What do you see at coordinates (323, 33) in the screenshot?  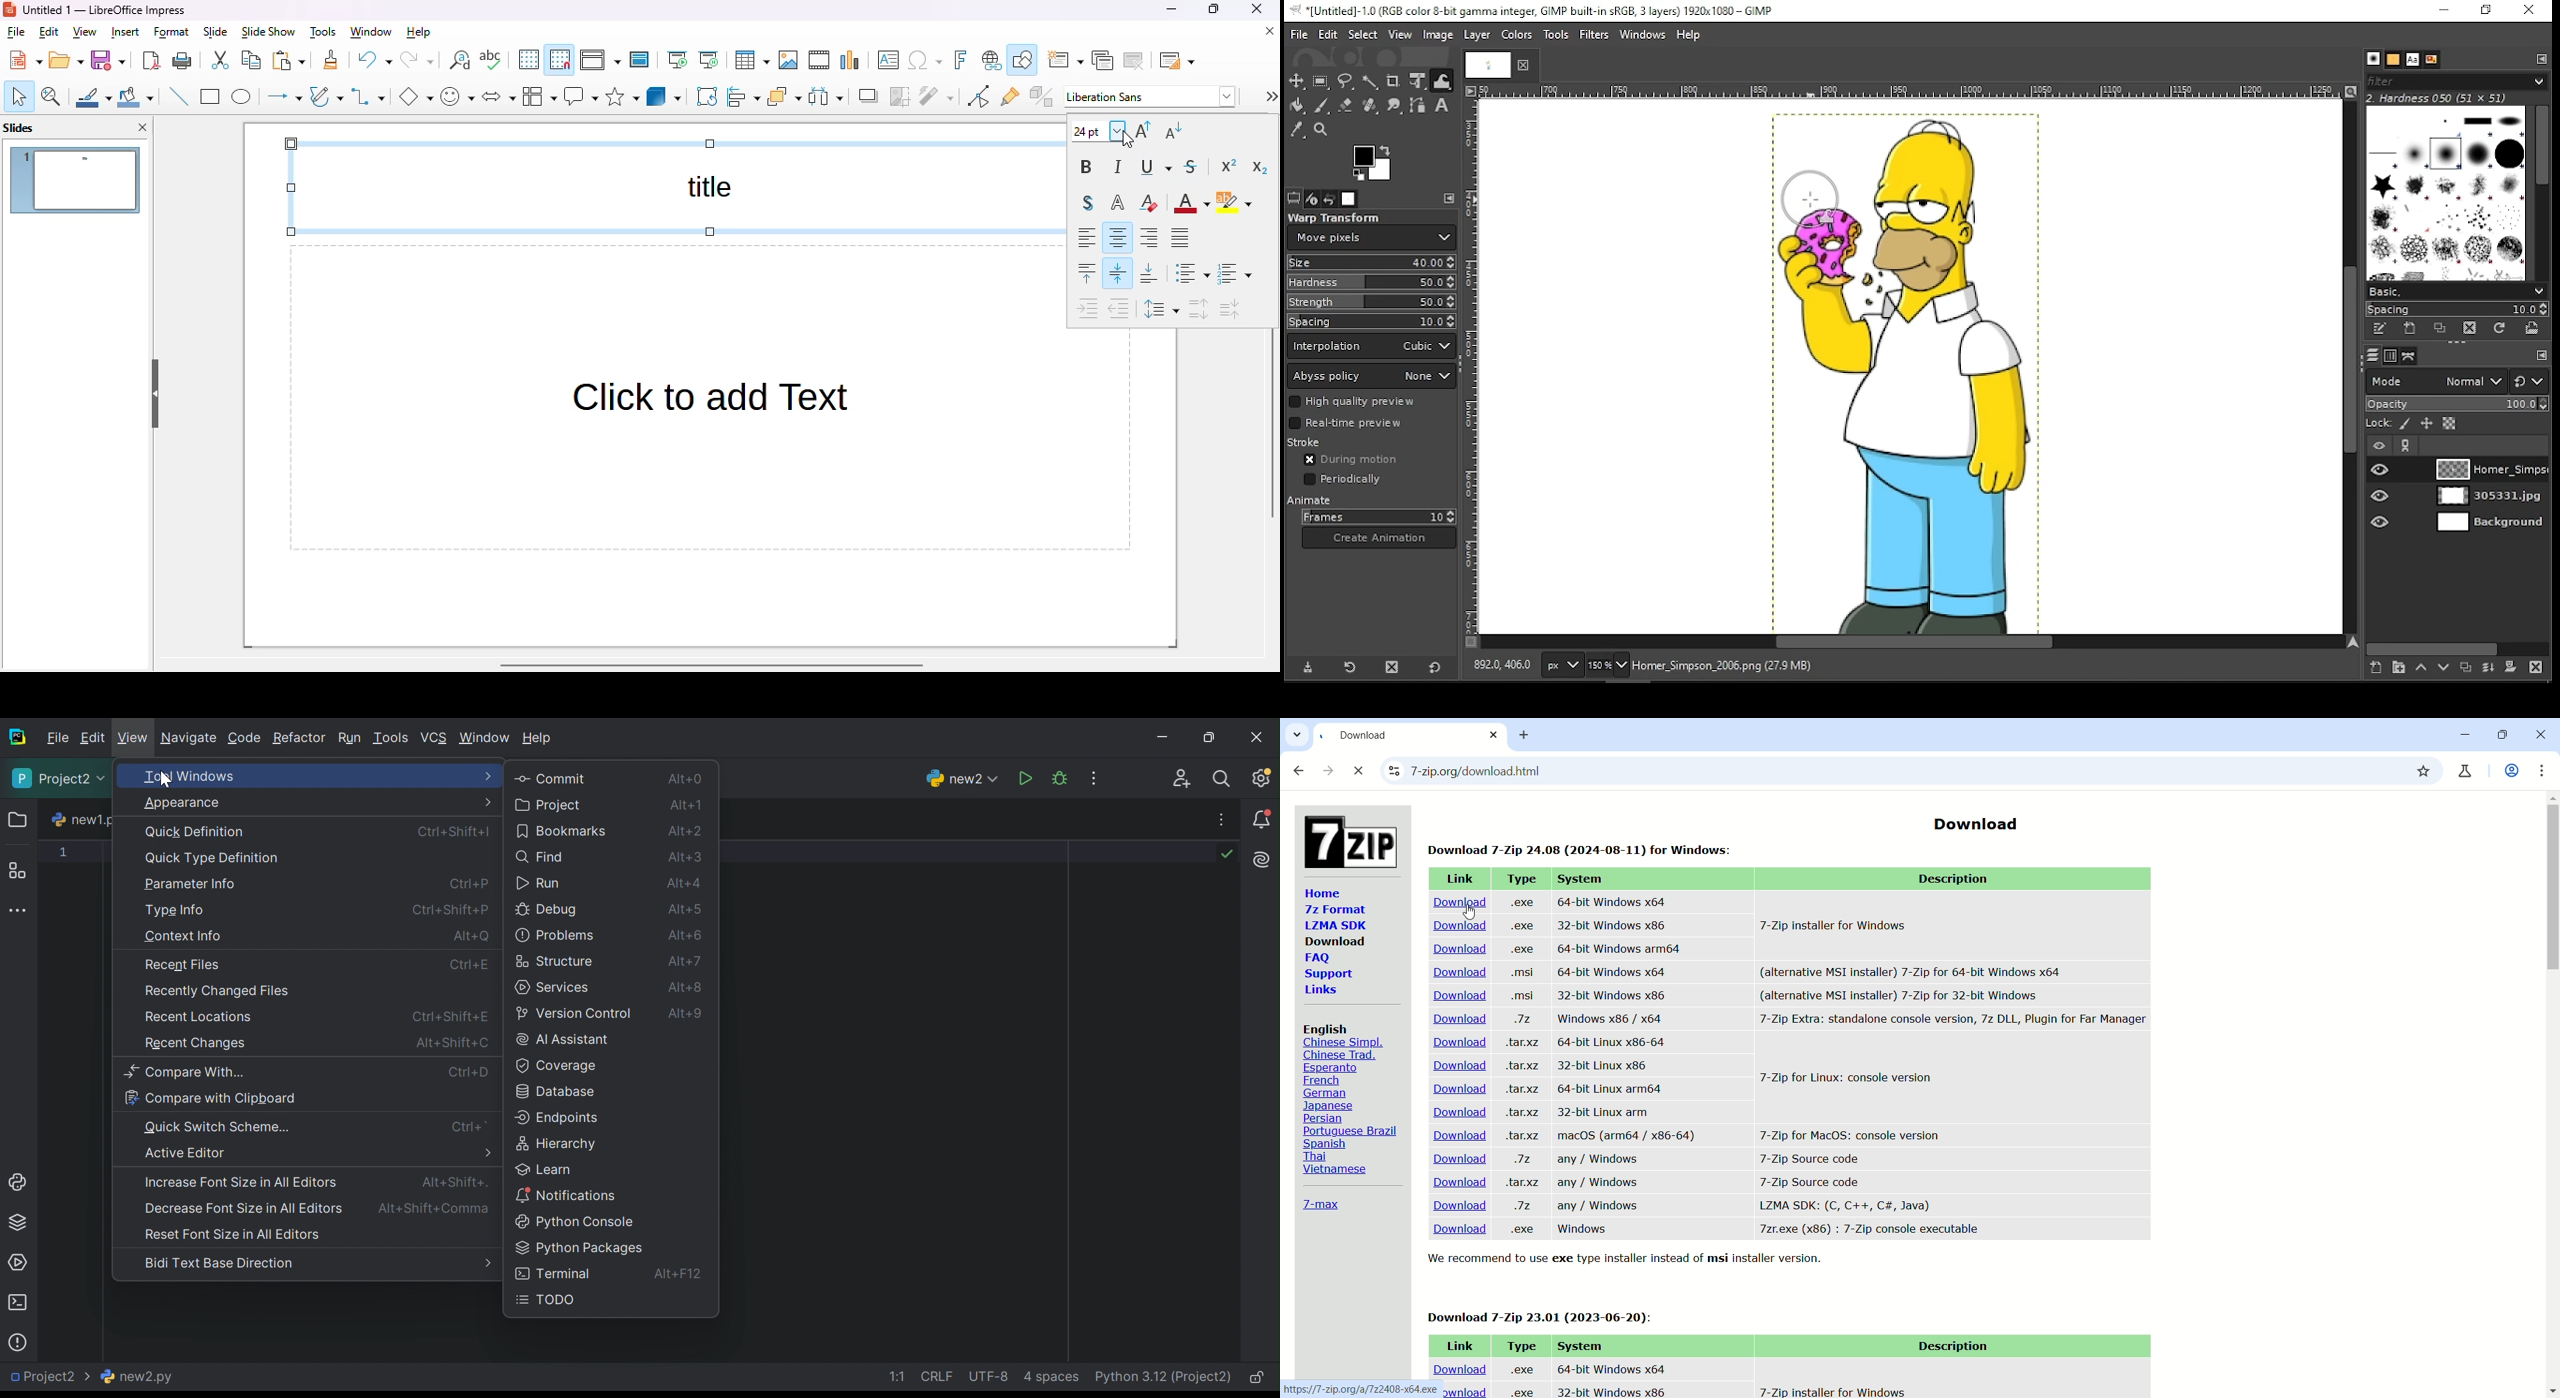 I see `tools` at bounding box center [323, 33].